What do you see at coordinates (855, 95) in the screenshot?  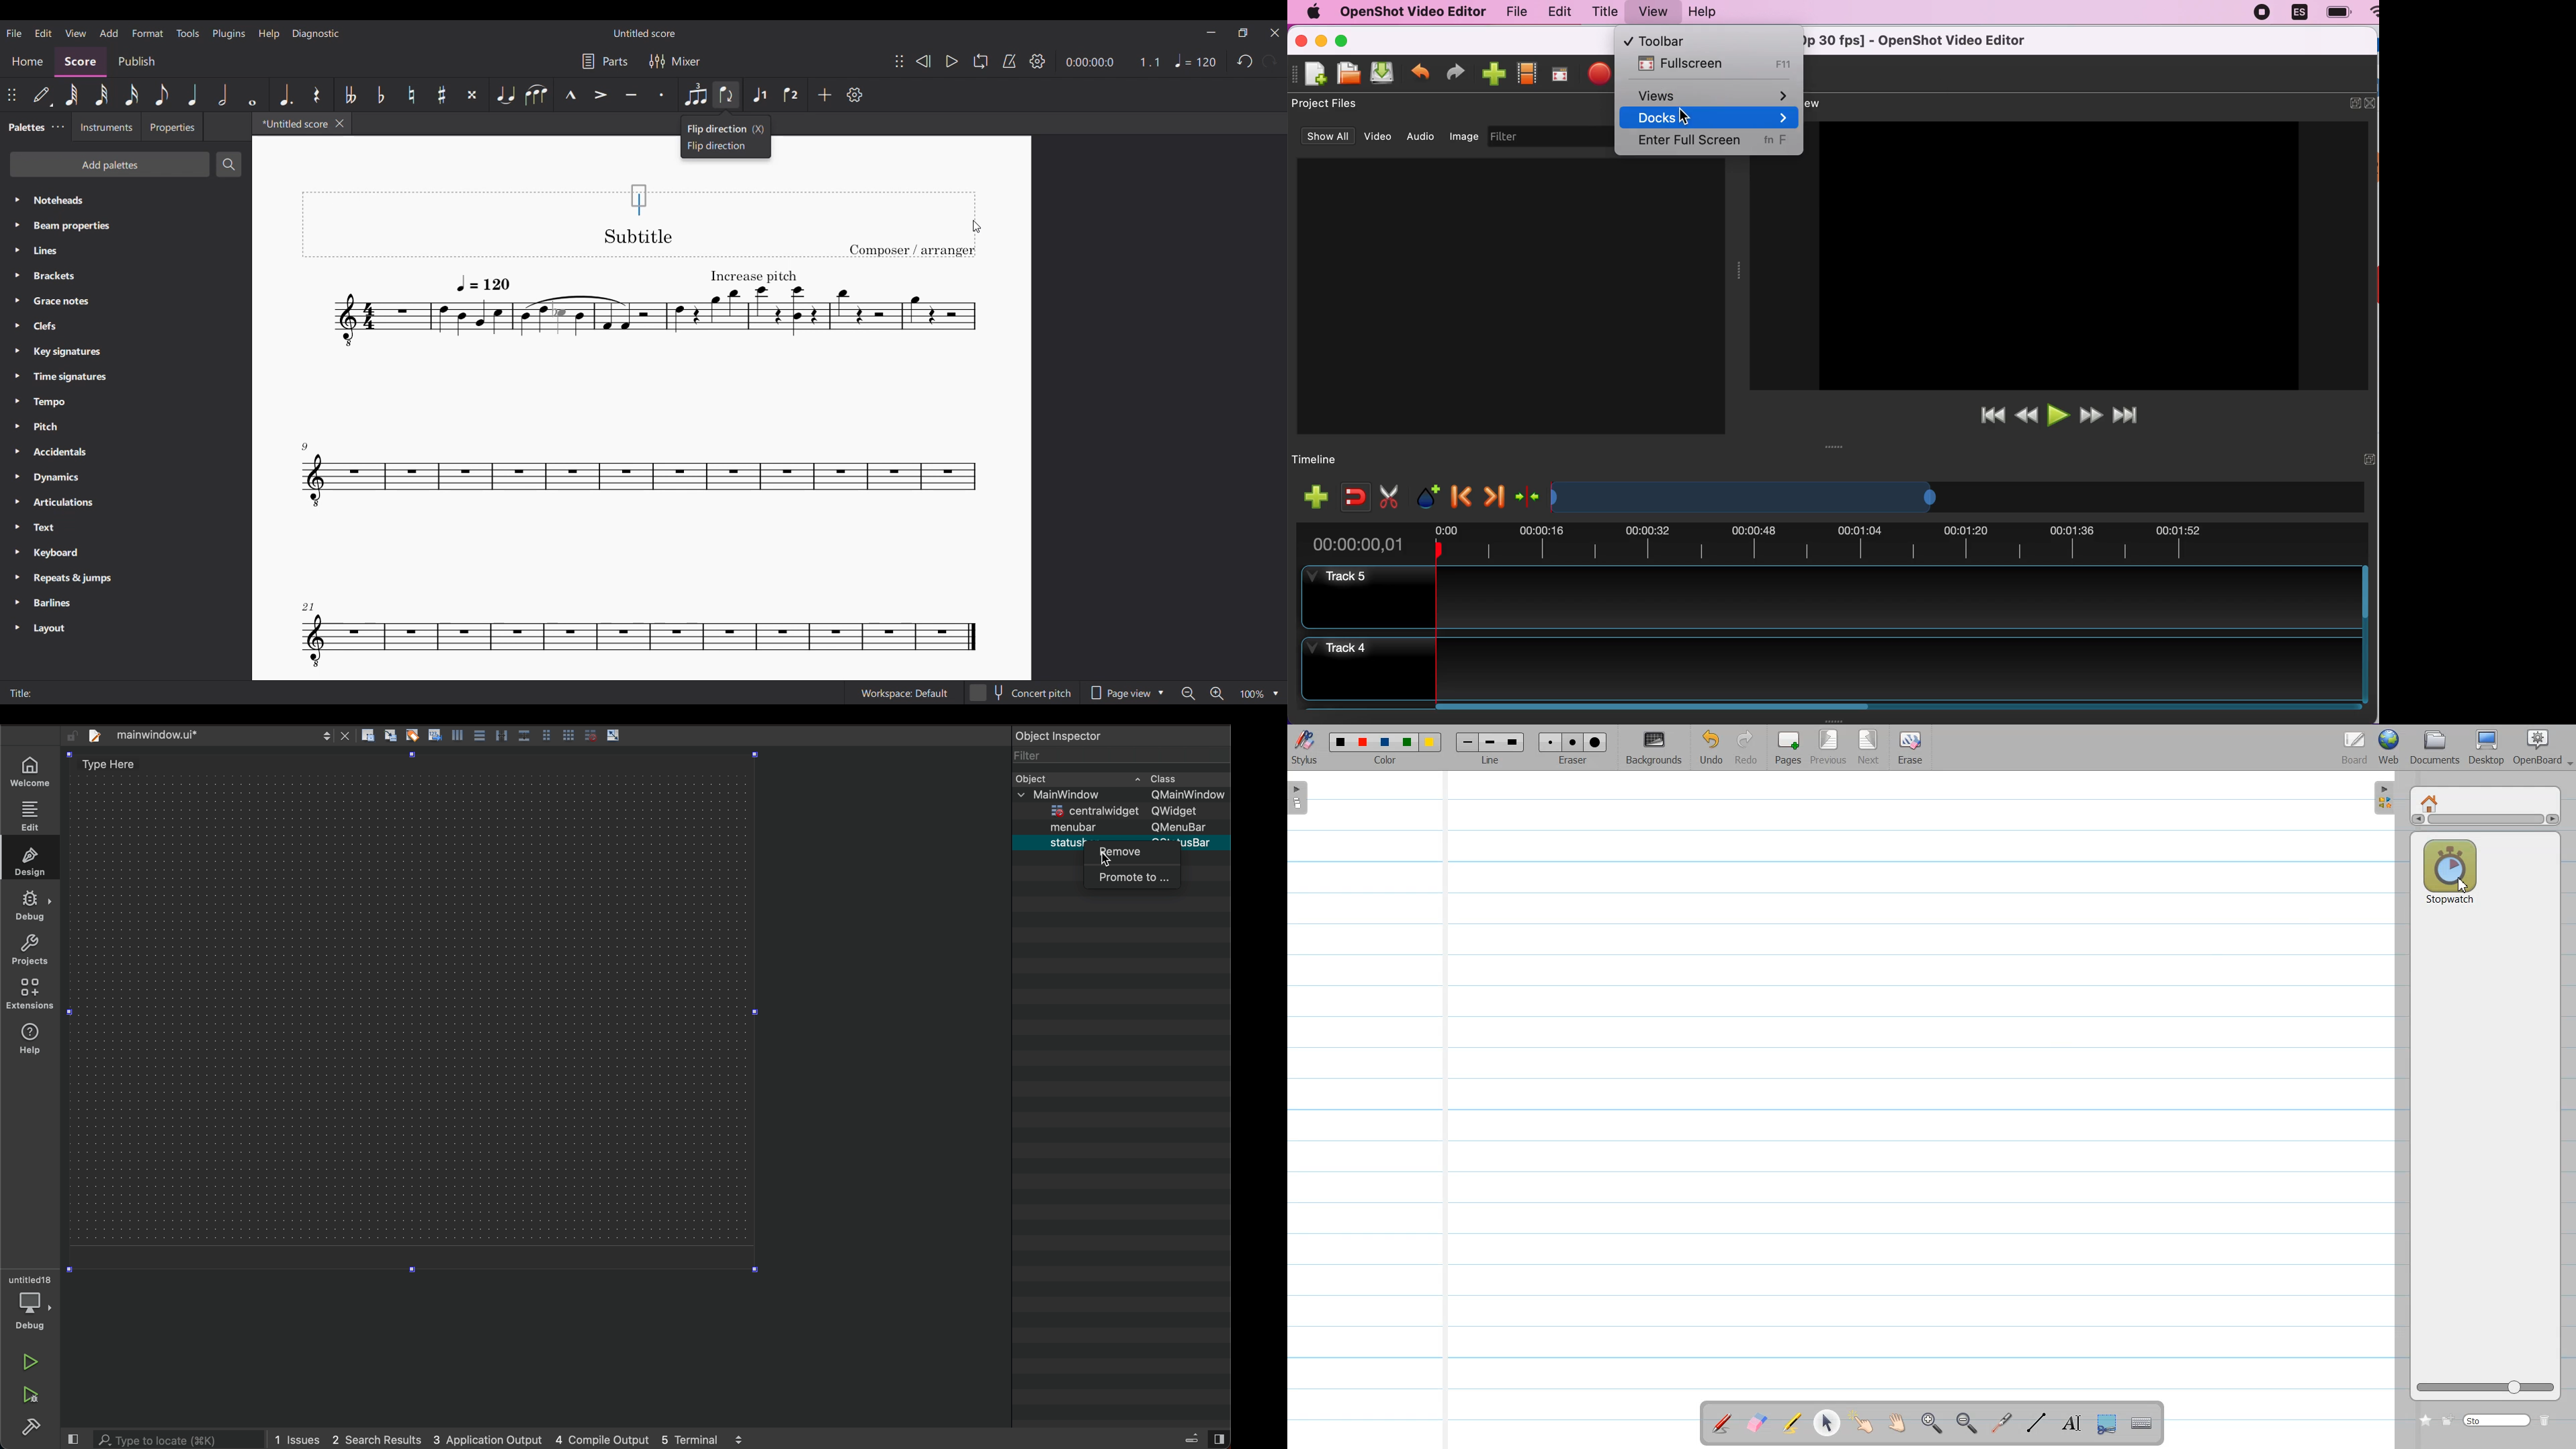 I see `Settings` at bounding box center [855, 95].